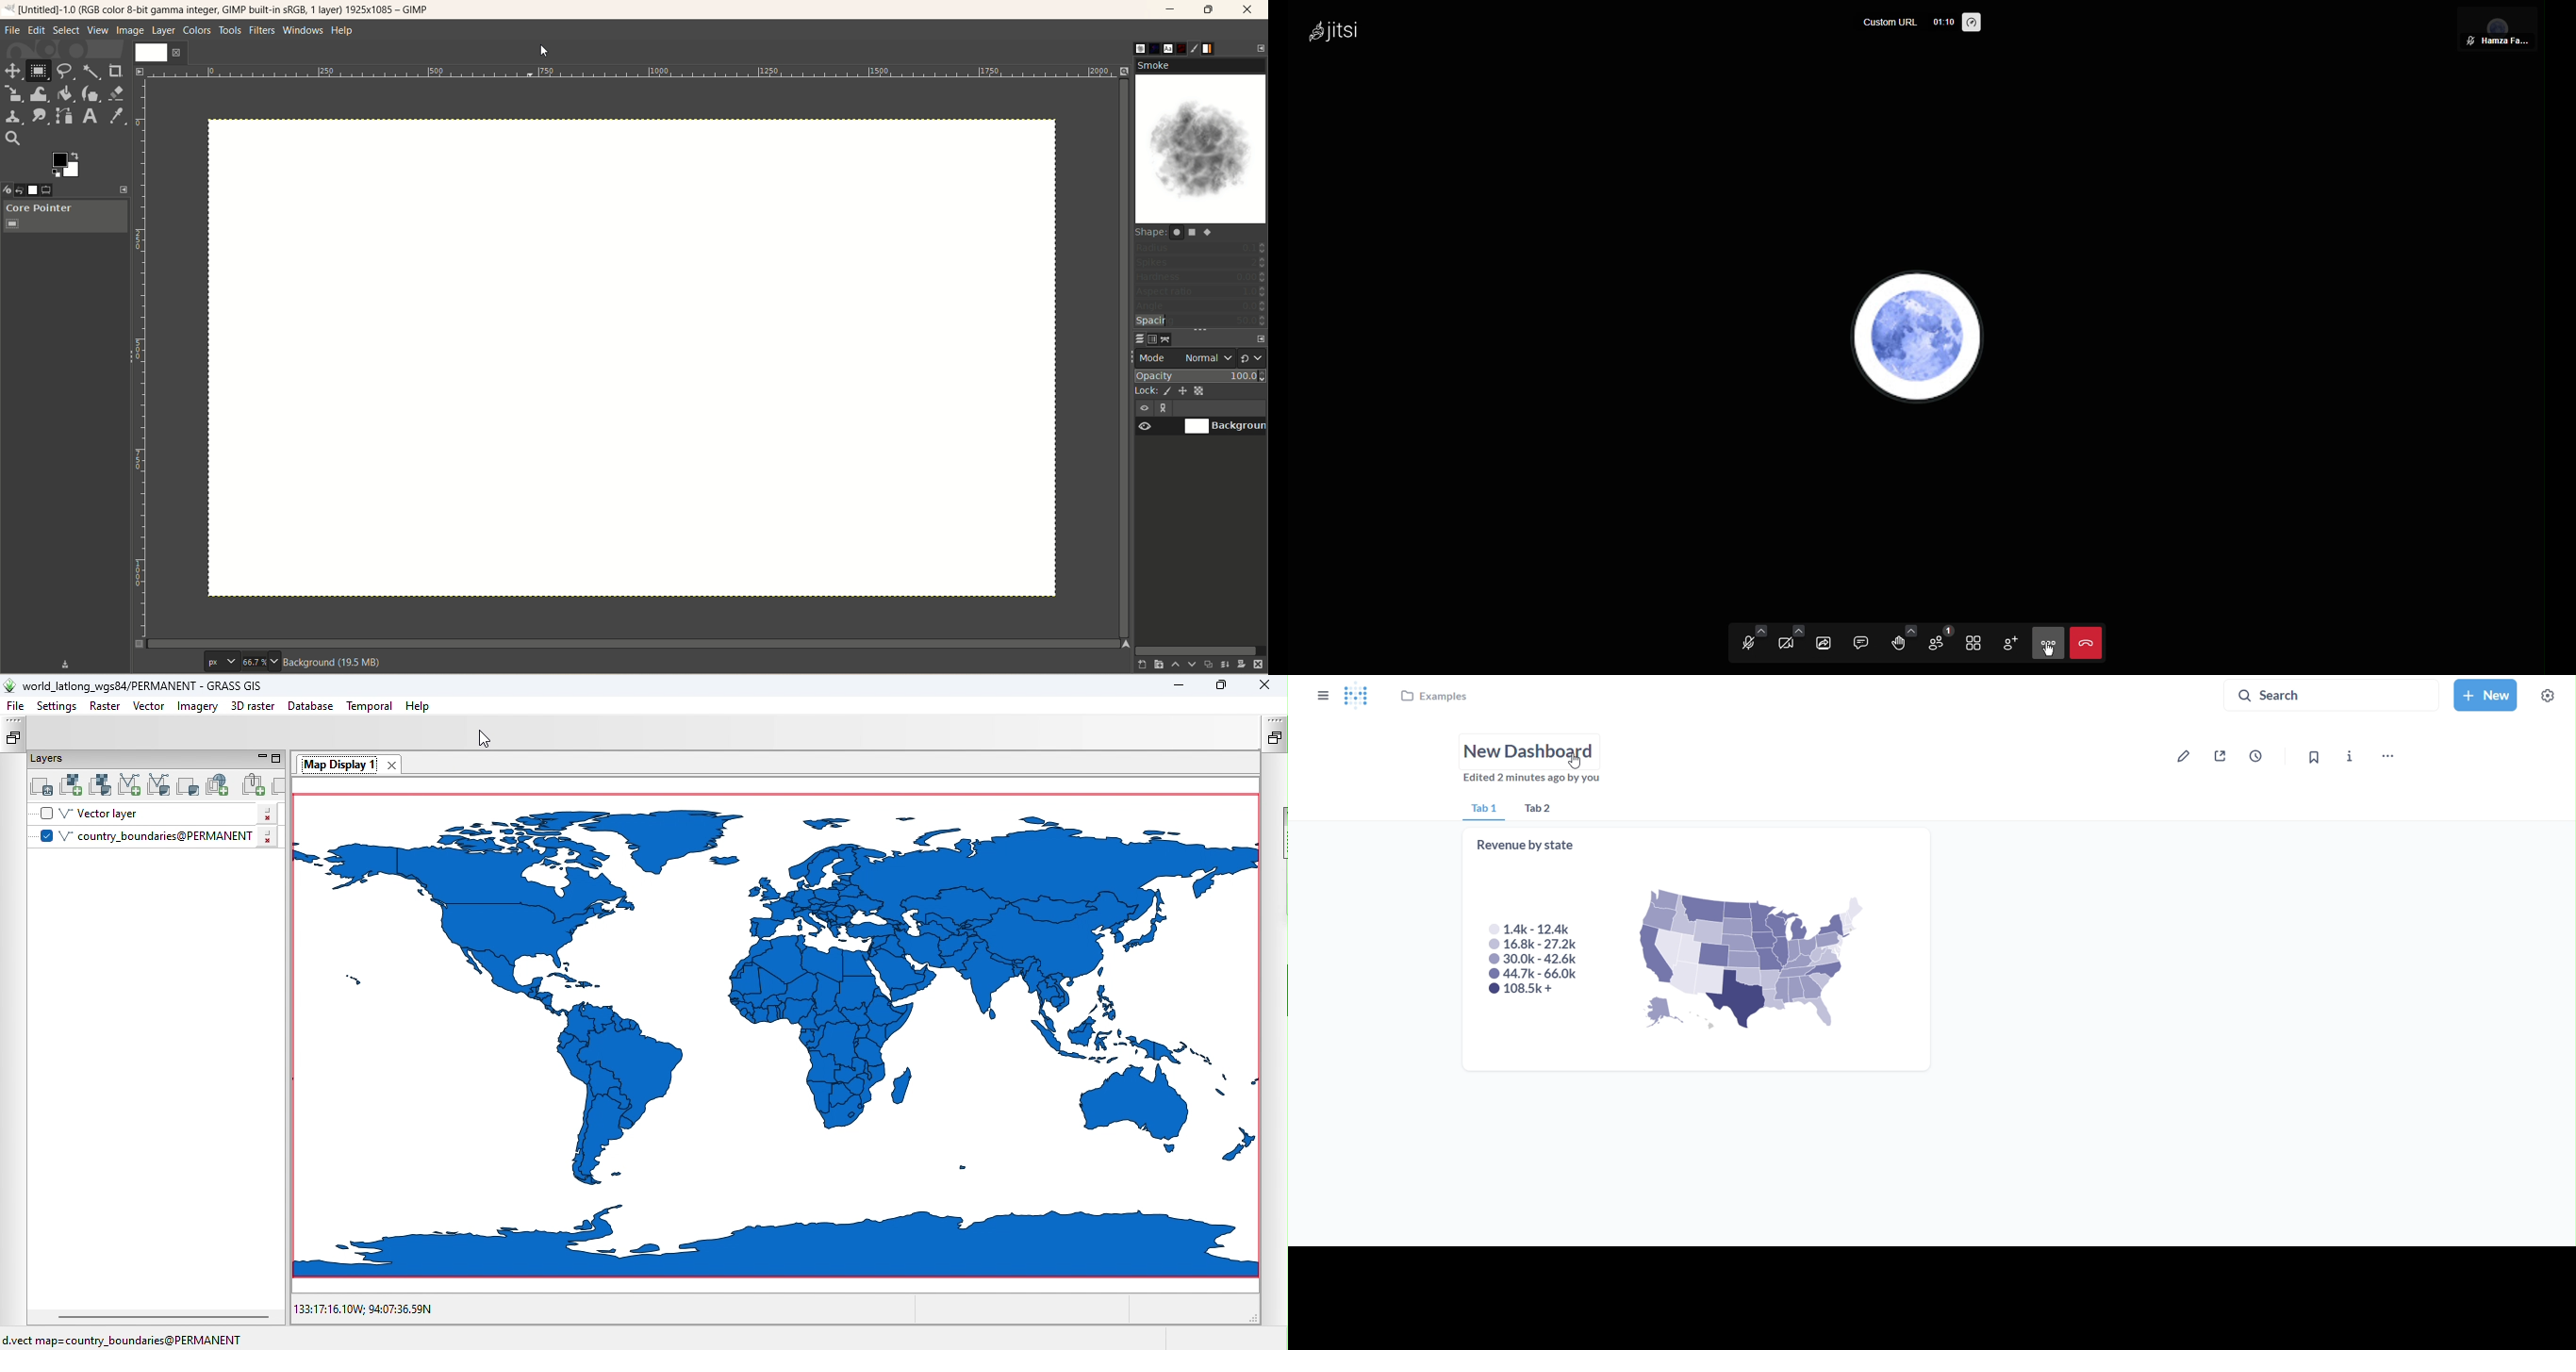 This screenshot has height=1372, width=2576. I want to click on configure this tab, so click(1257, 337).